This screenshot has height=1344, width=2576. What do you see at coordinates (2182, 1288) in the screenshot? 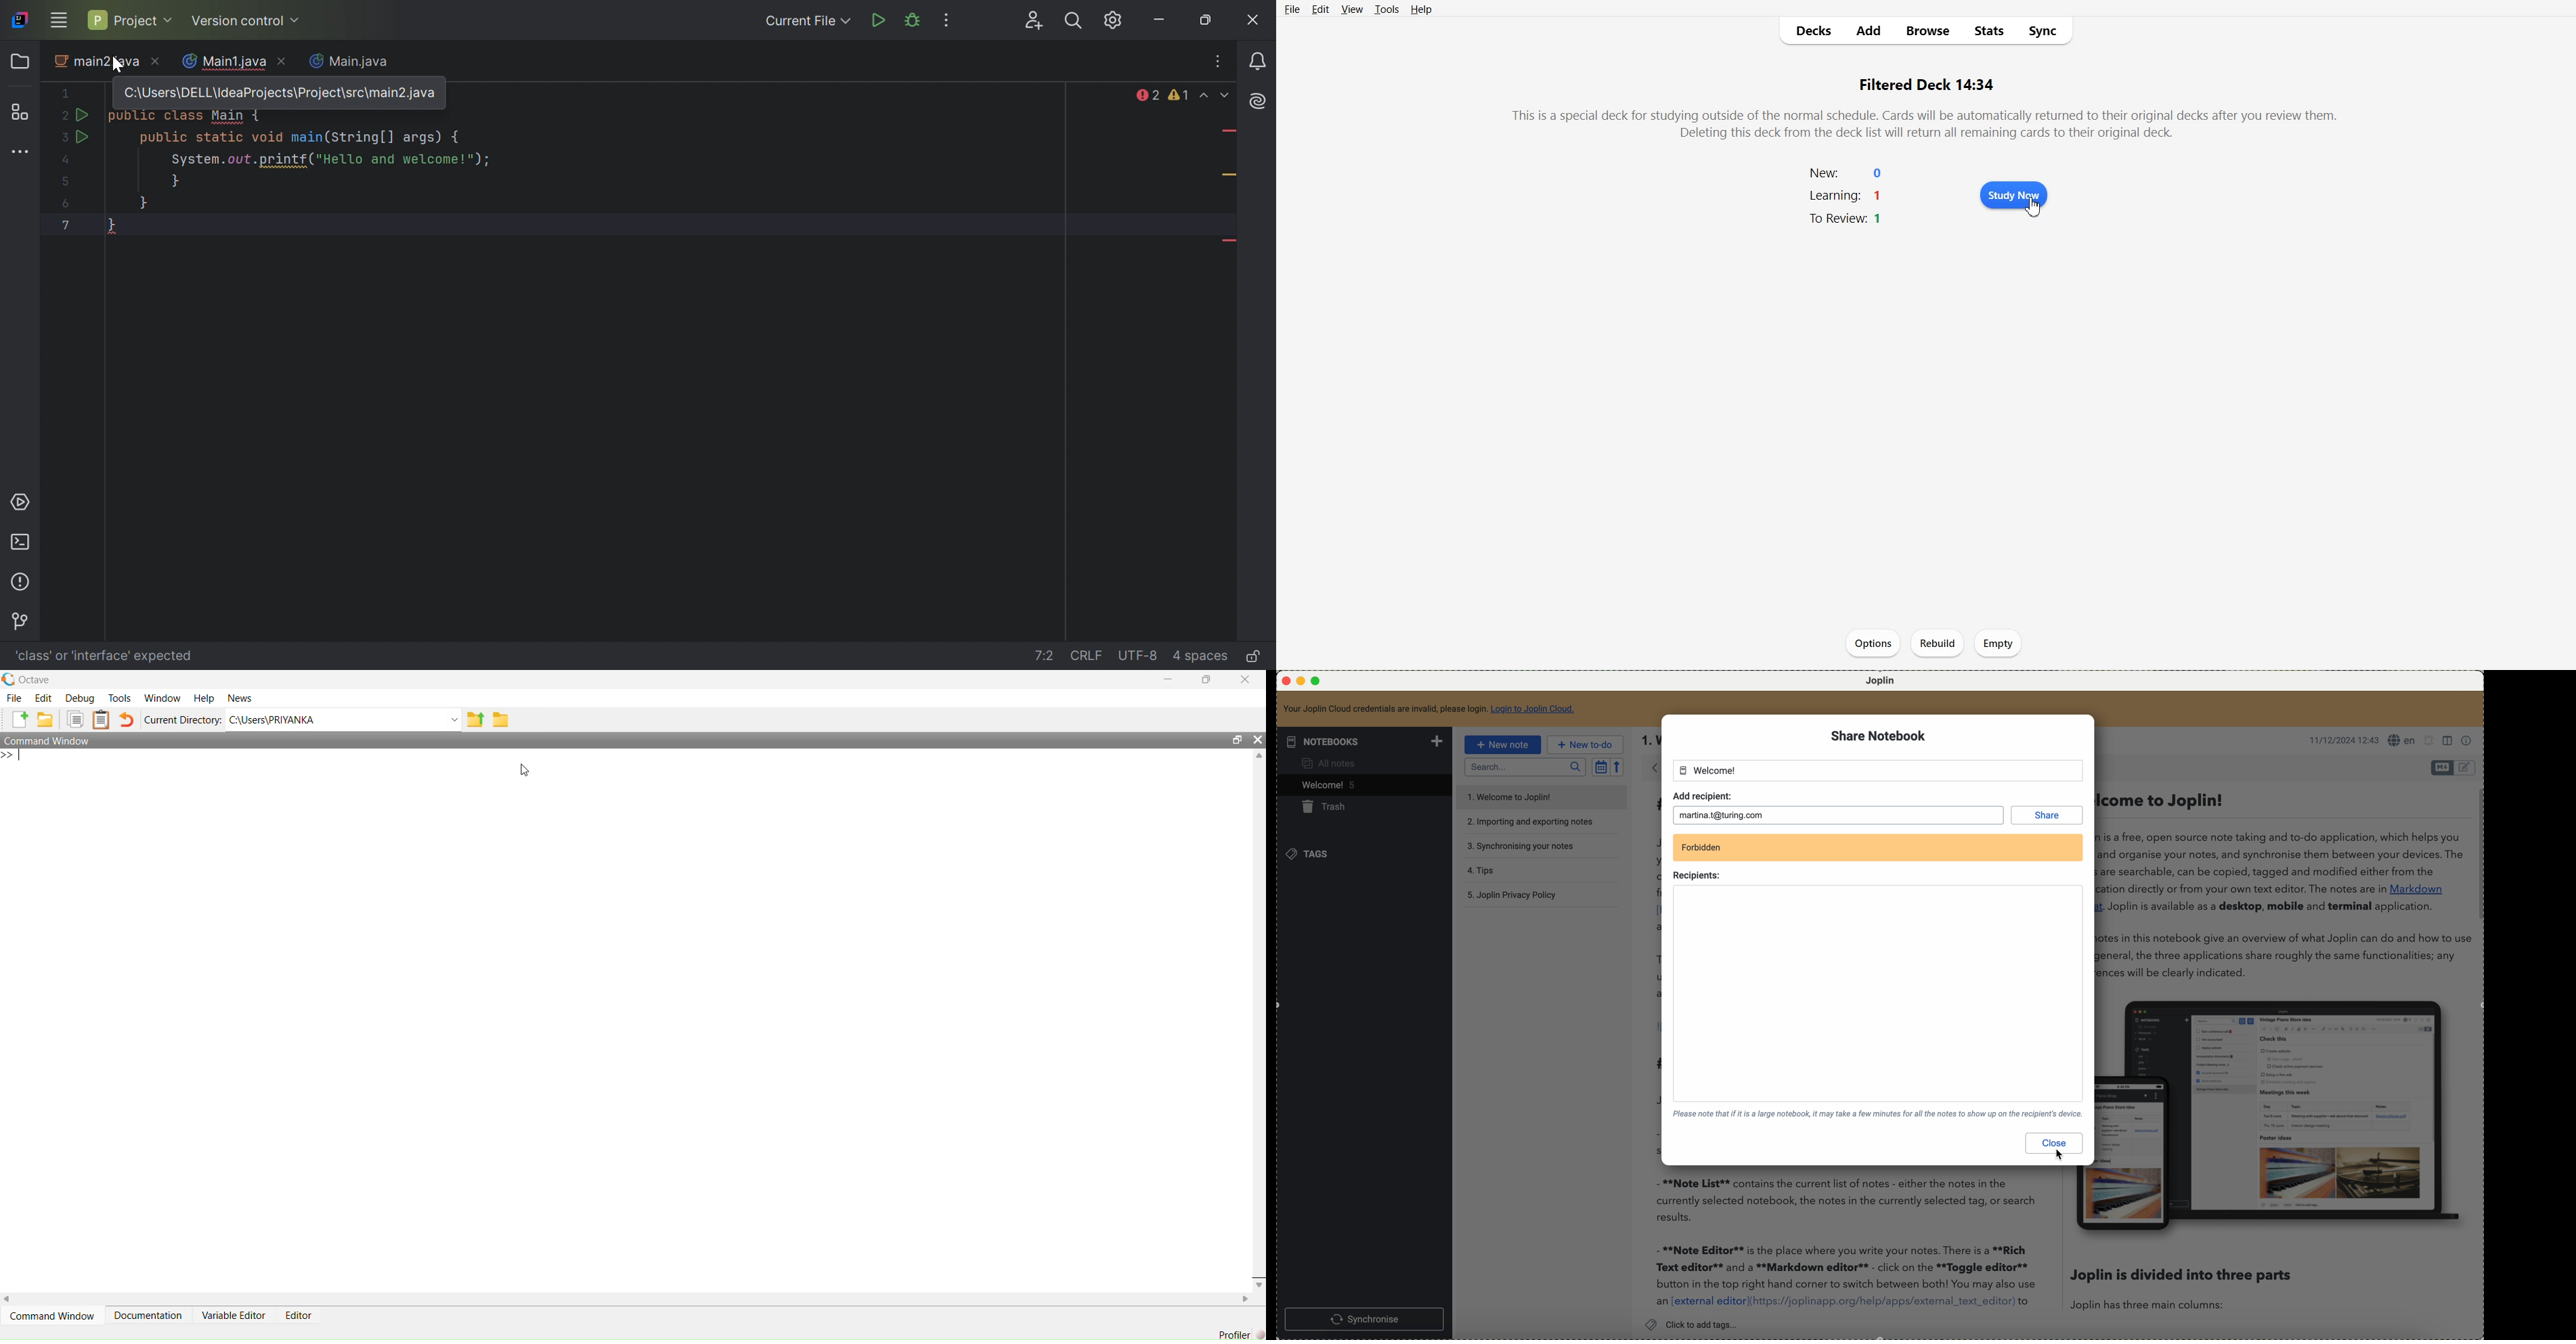
I see `Joplin is divided into three parts Joplin has three main columns:` at bounding box center [2182, 1288].